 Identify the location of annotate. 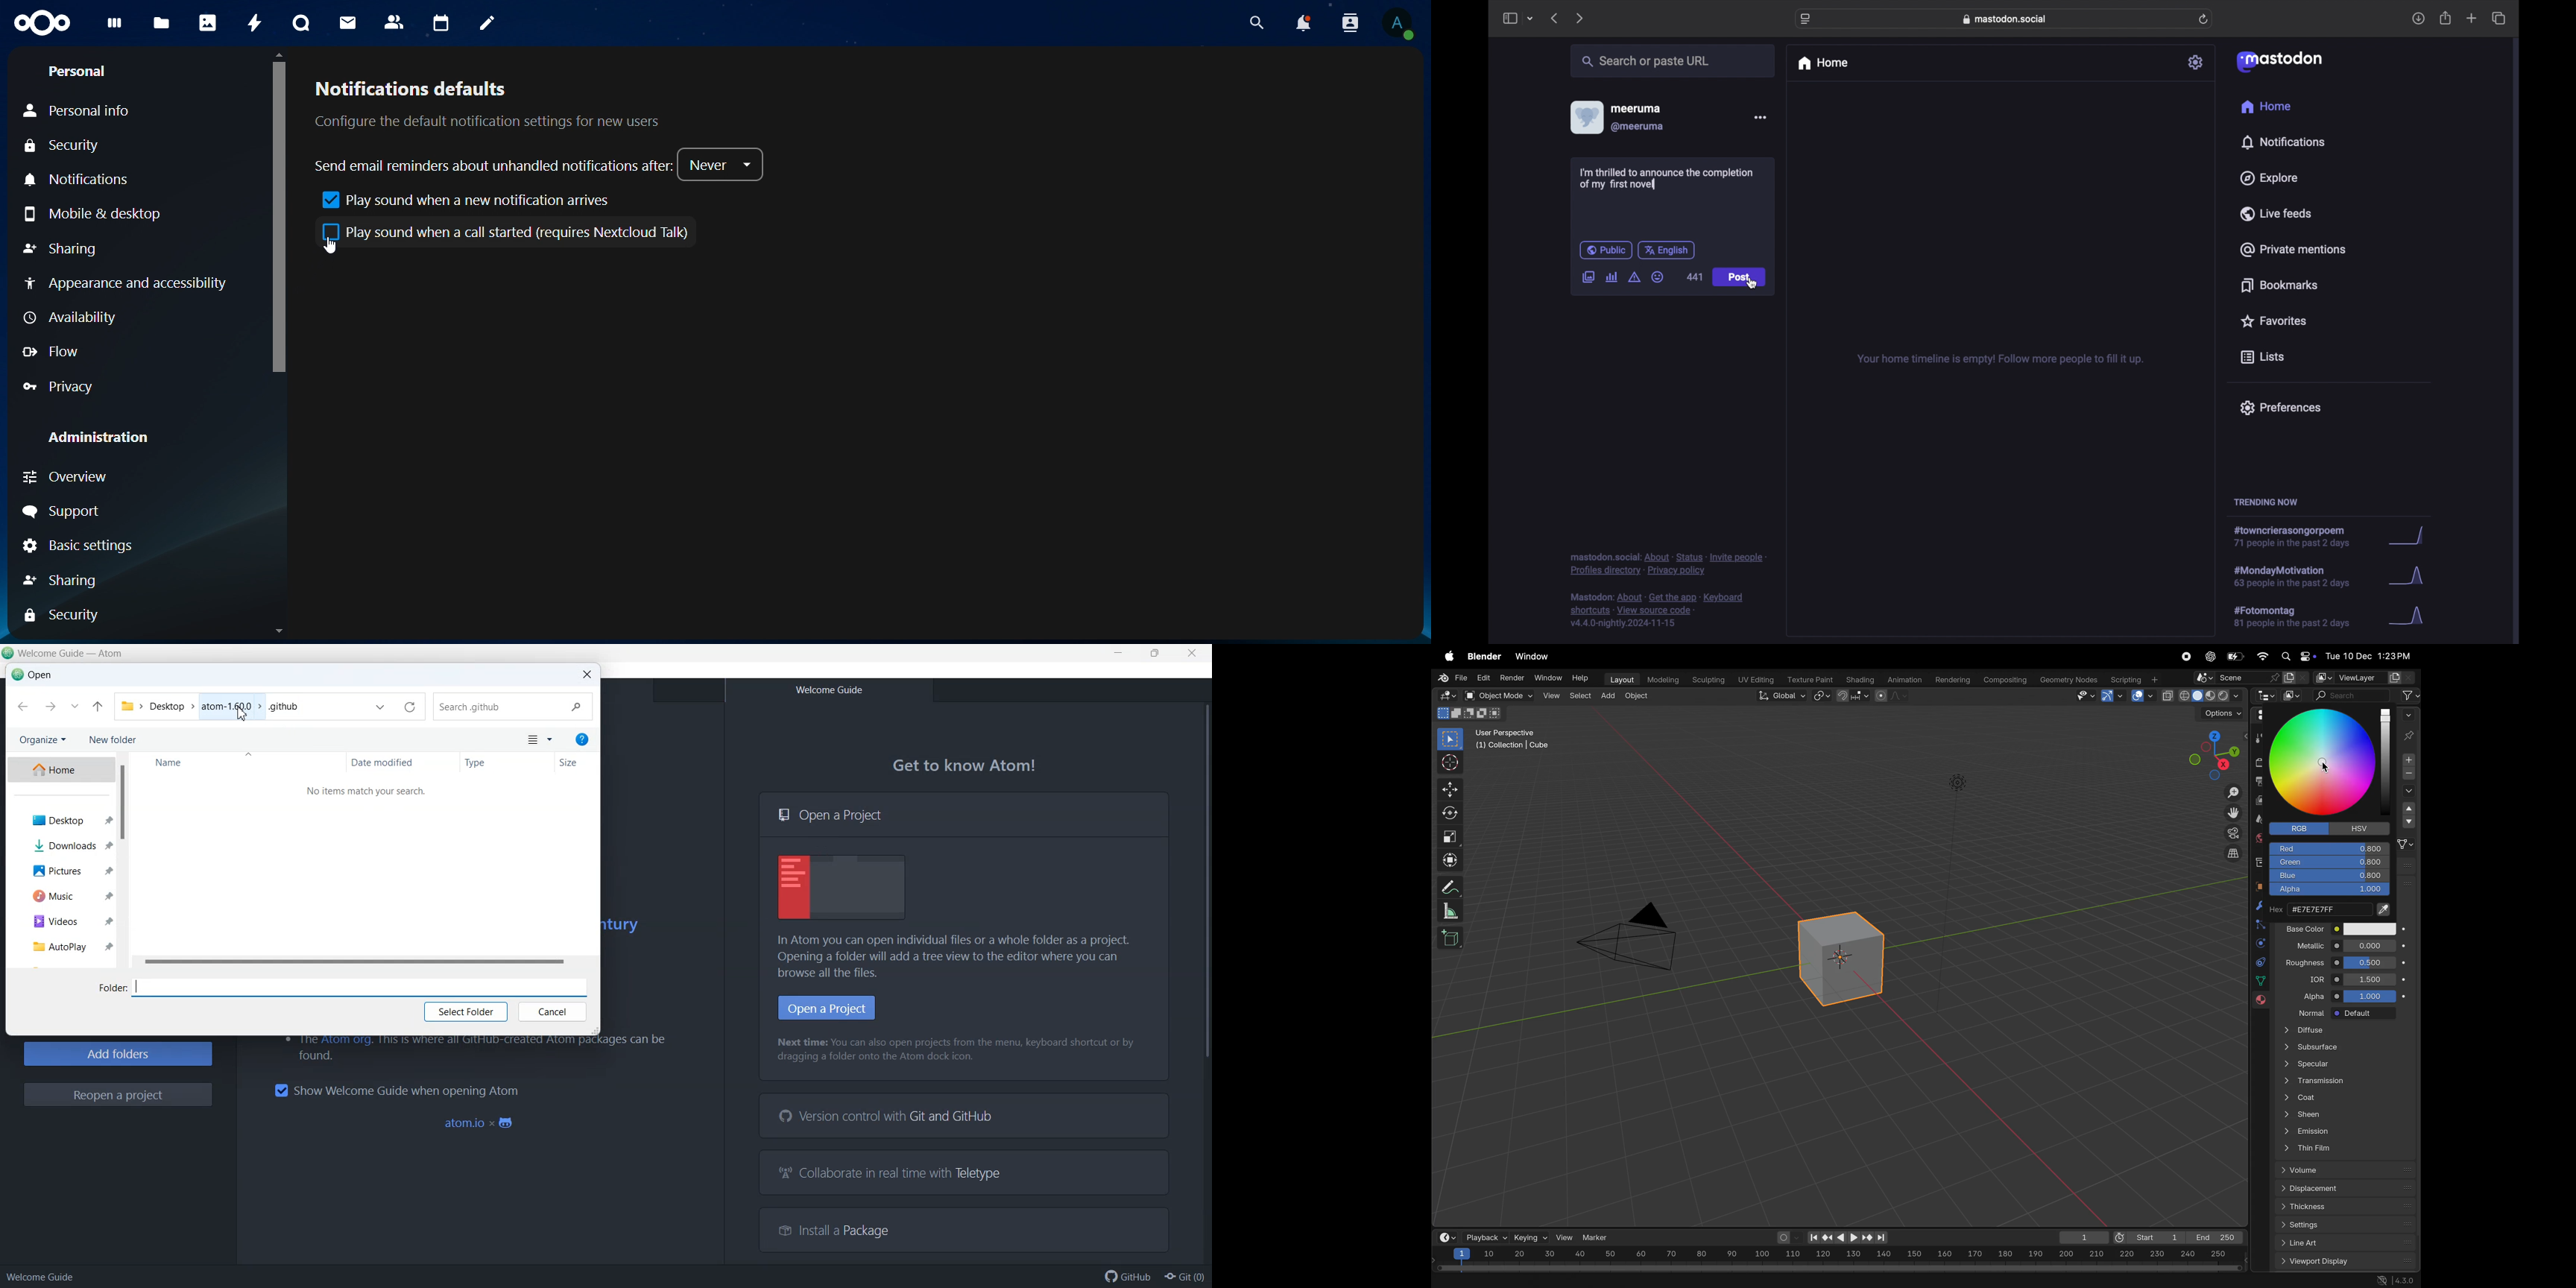
(1447, 887).